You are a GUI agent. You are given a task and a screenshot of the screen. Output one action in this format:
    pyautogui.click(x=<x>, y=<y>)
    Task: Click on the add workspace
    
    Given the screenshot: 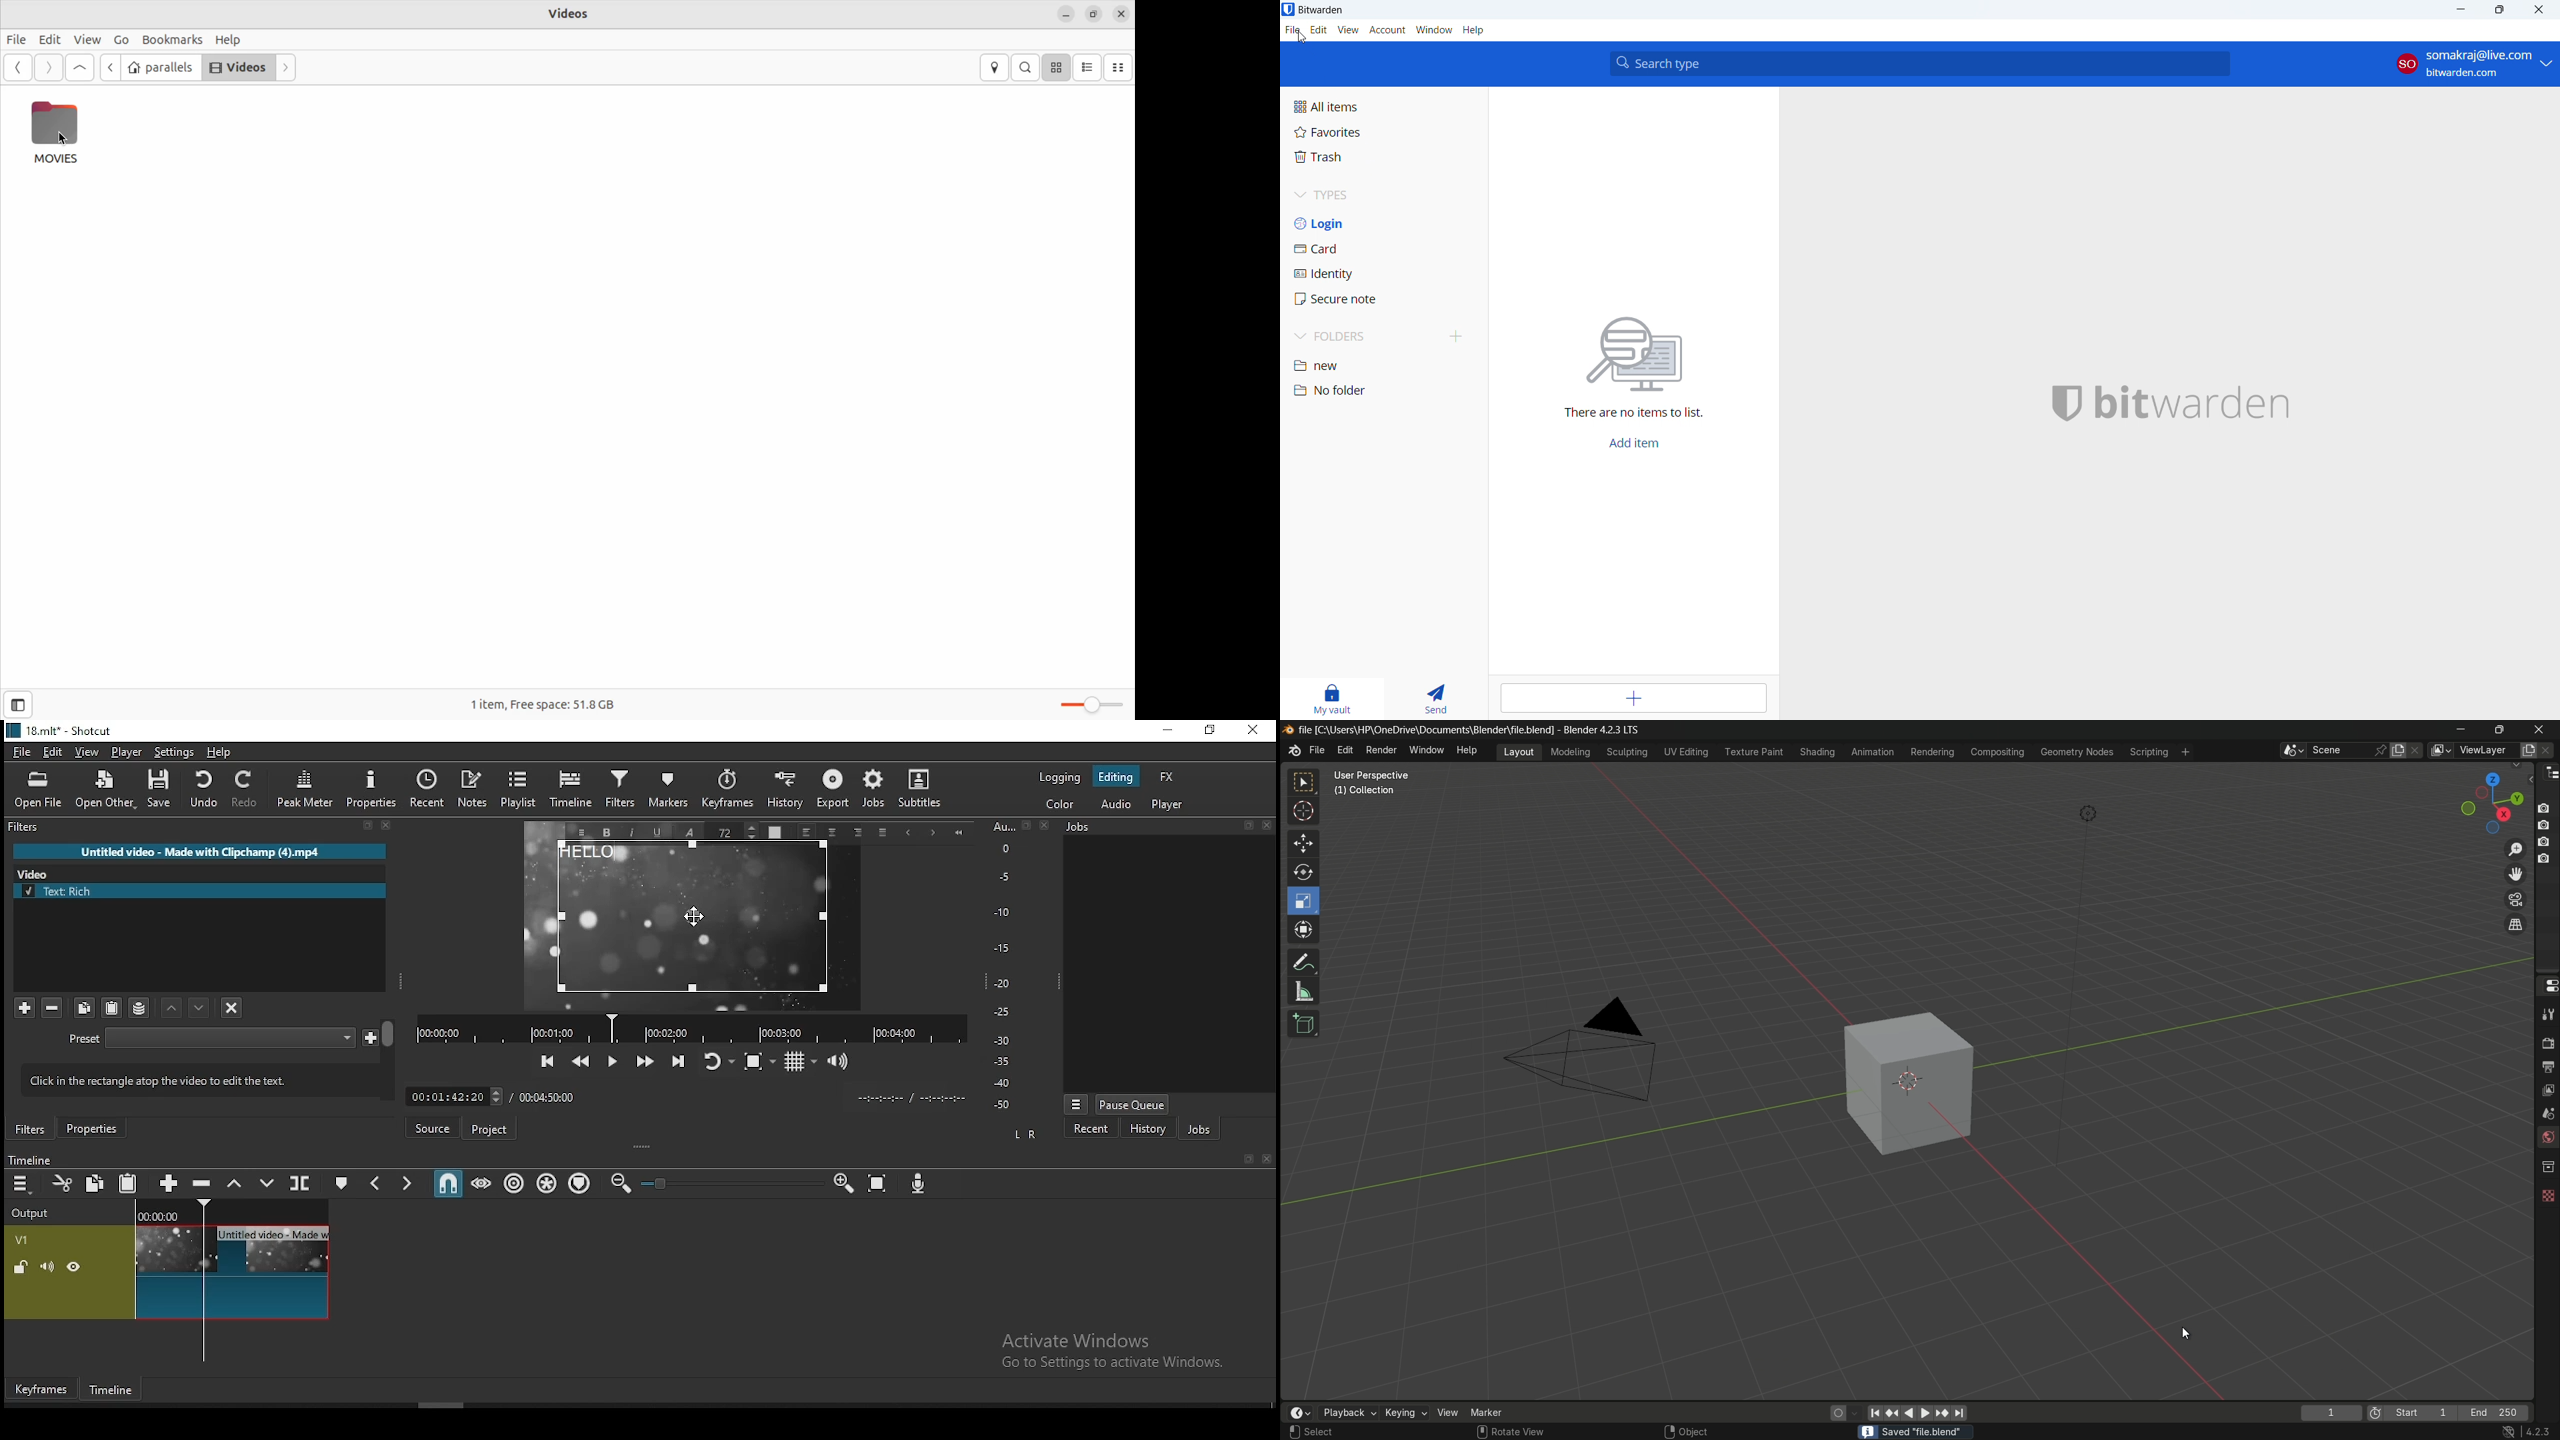 What is the action you would take?
    pyautogui.click(x=2184, y=751)
    